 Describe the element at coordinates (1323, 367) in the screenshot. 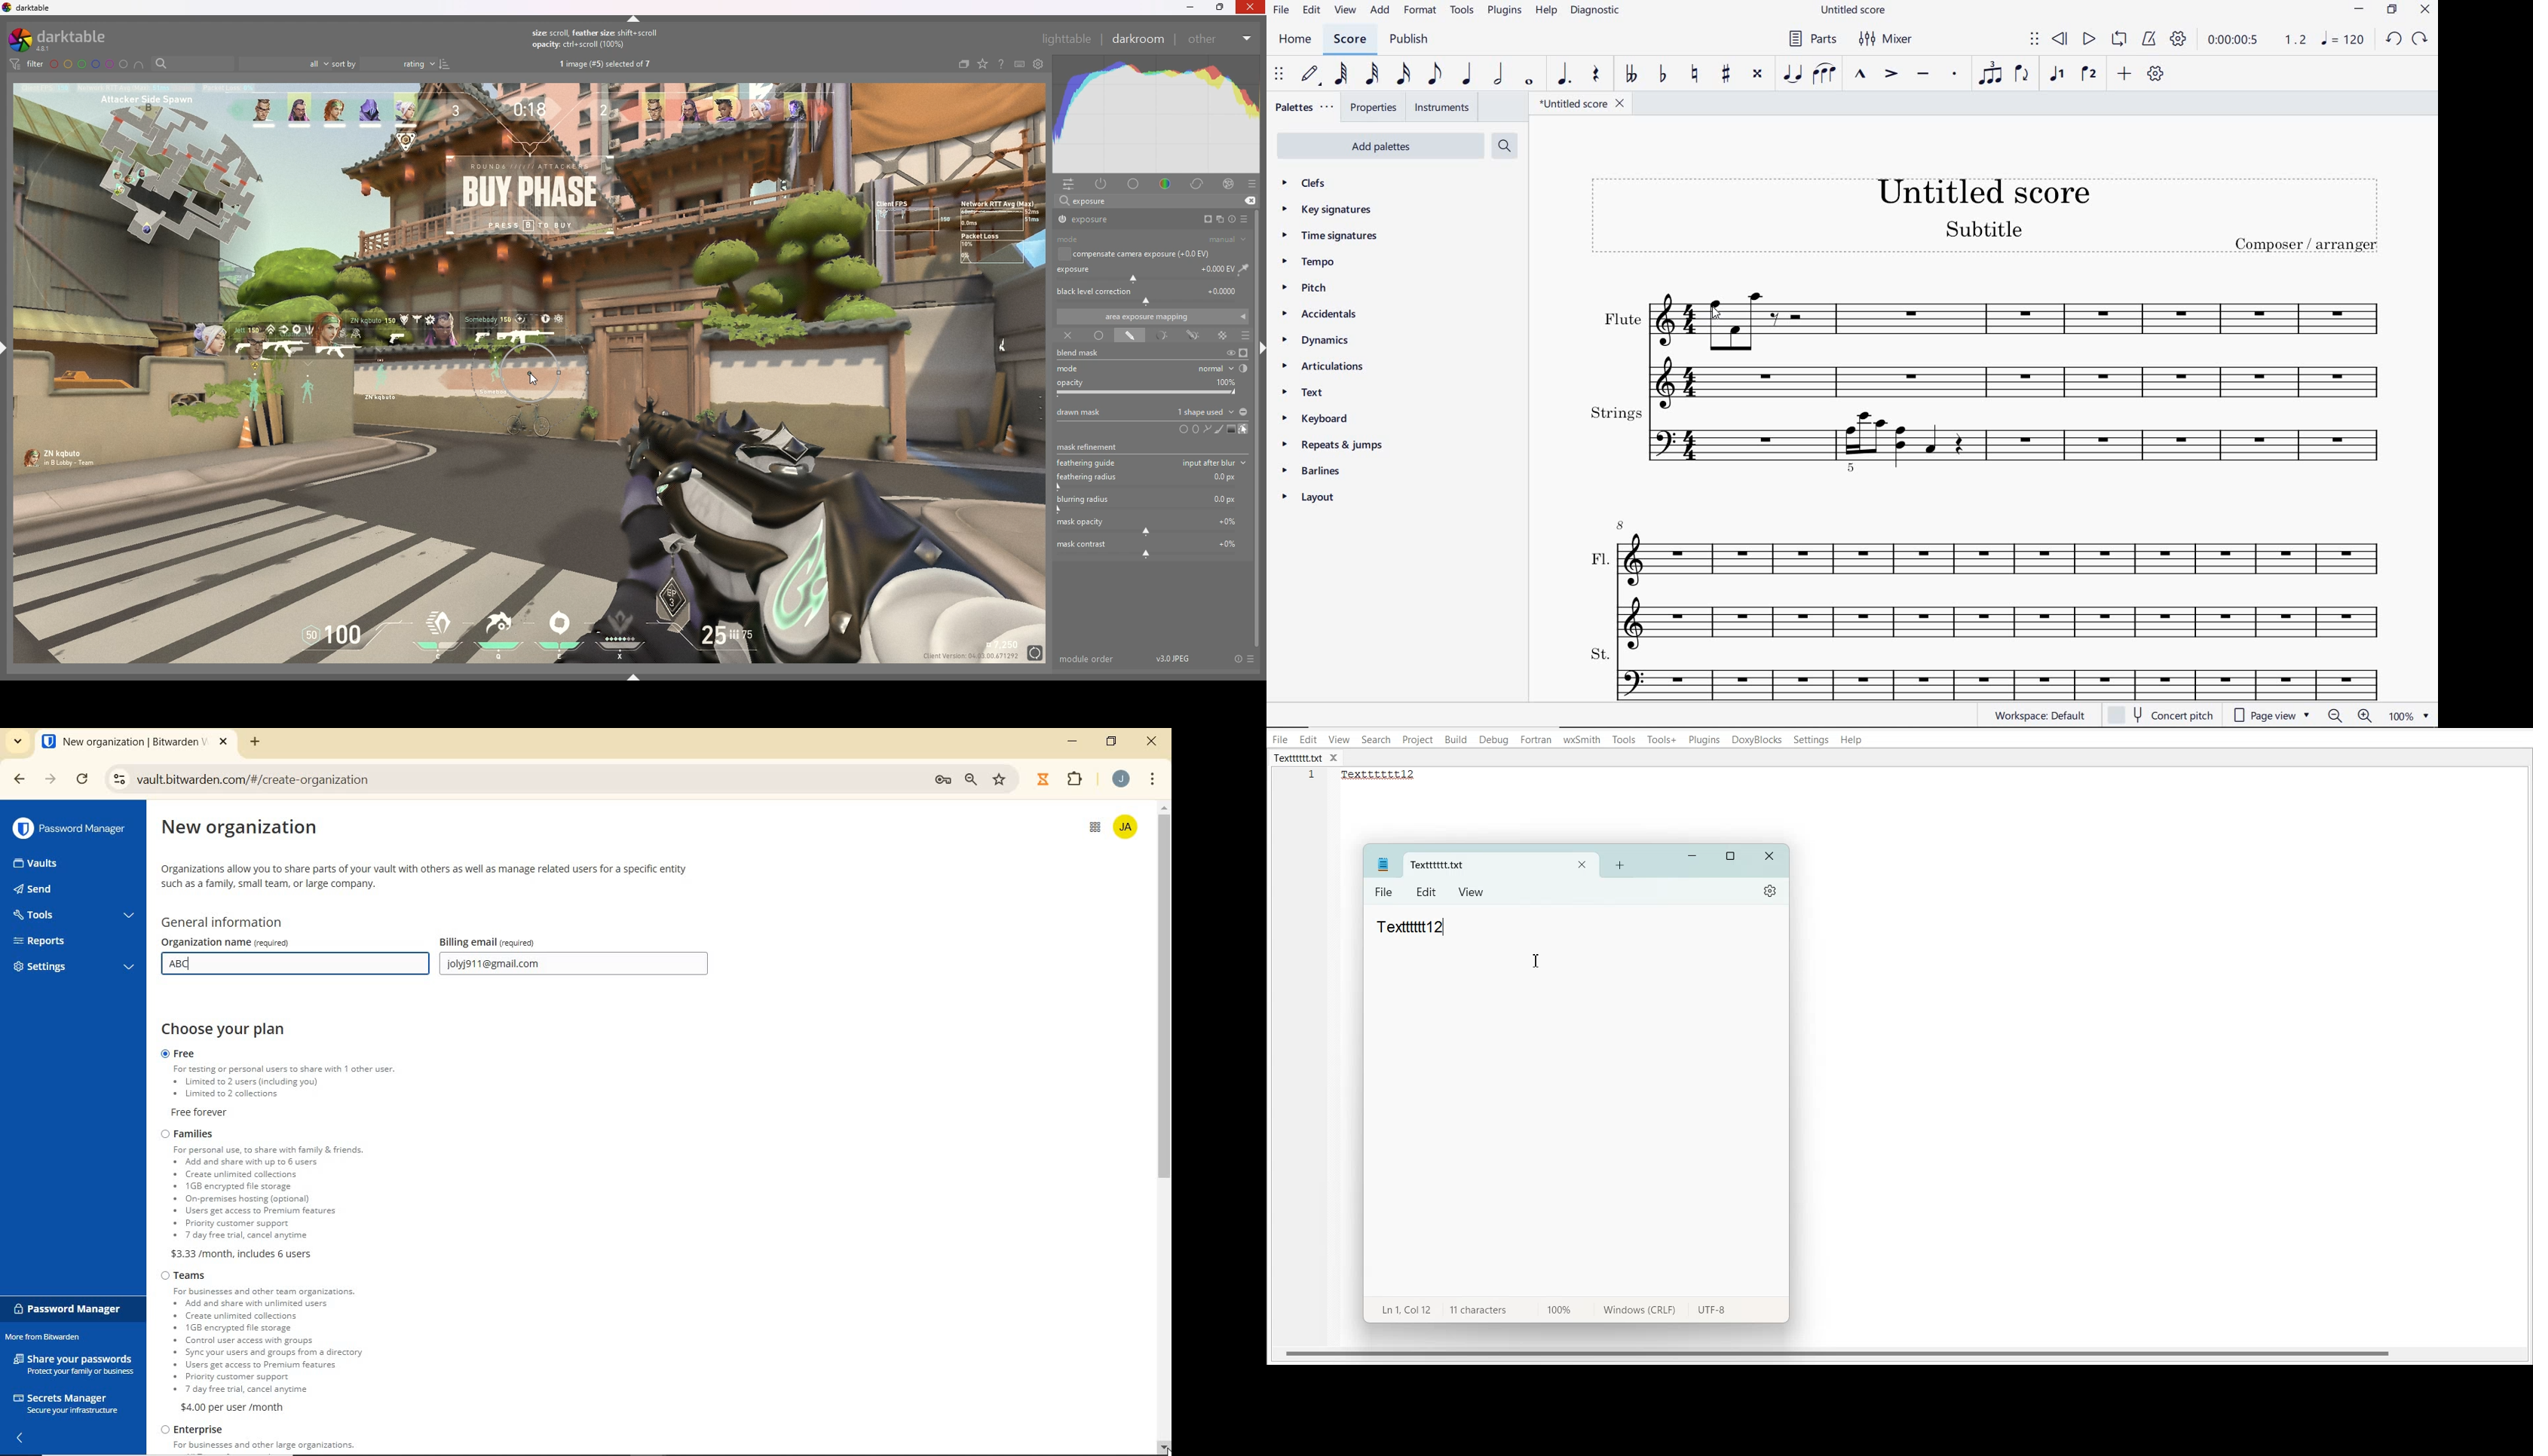

I see `articulations` at that location.